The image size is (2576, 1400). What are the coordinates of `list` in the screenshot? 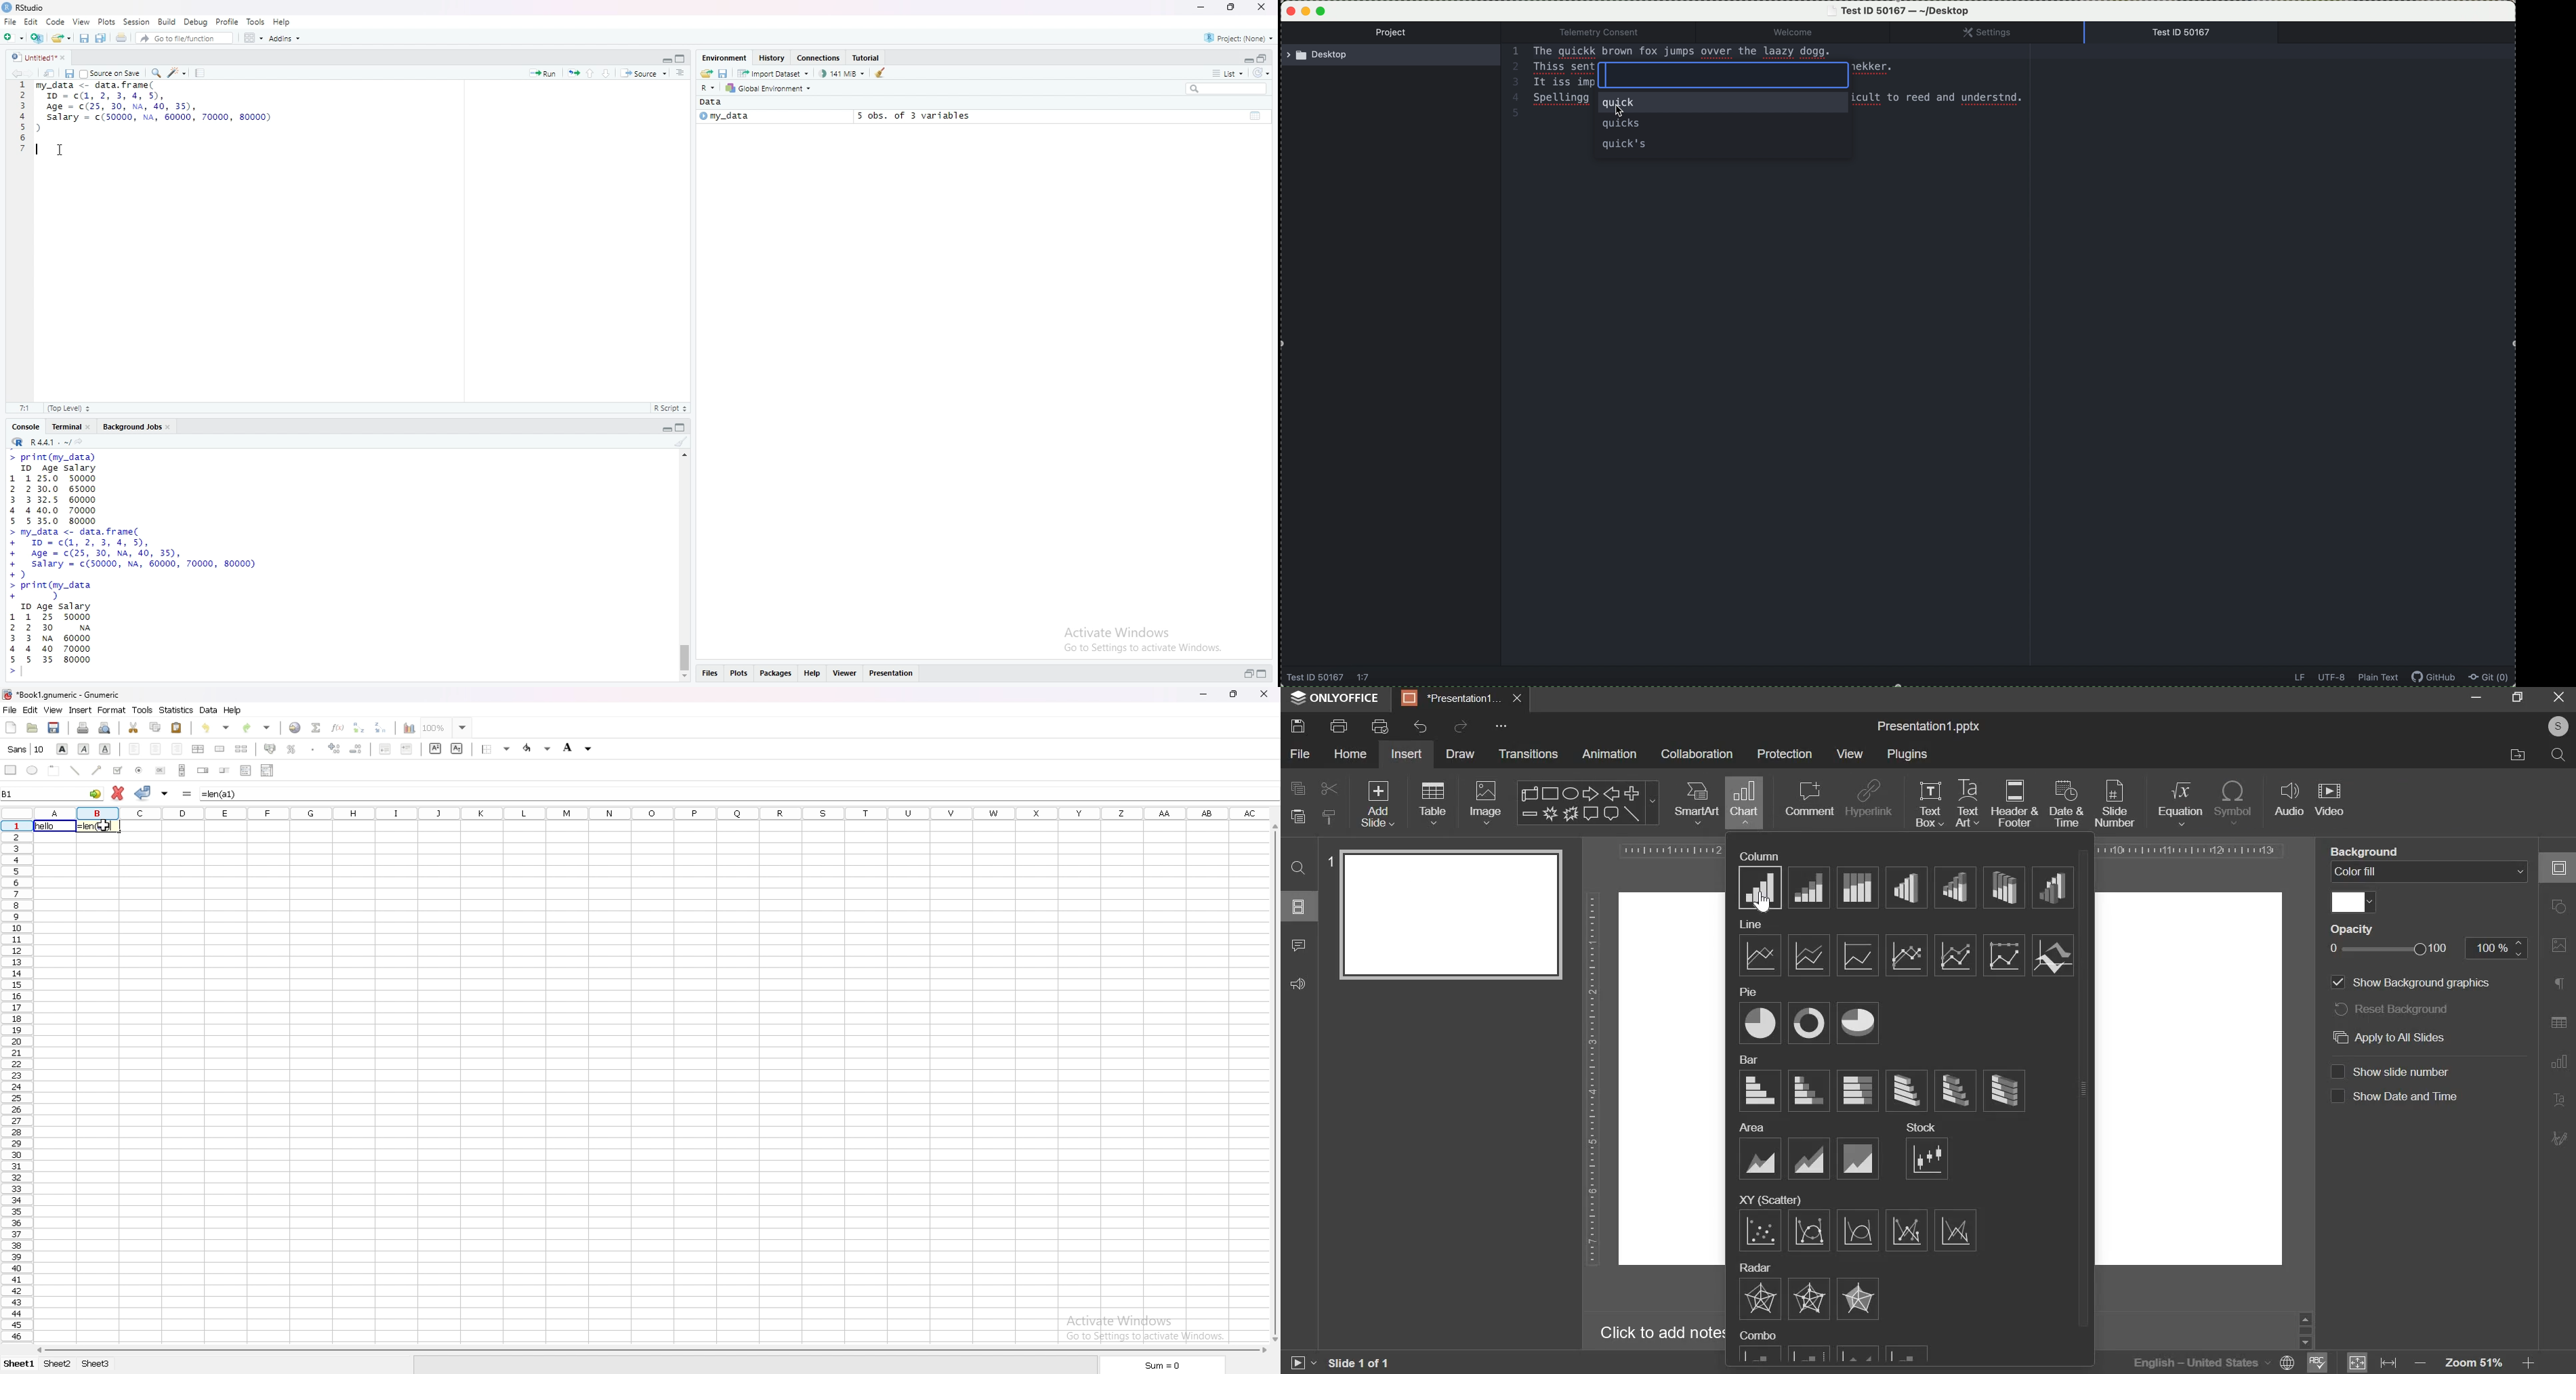 It's located at (1228, 73).